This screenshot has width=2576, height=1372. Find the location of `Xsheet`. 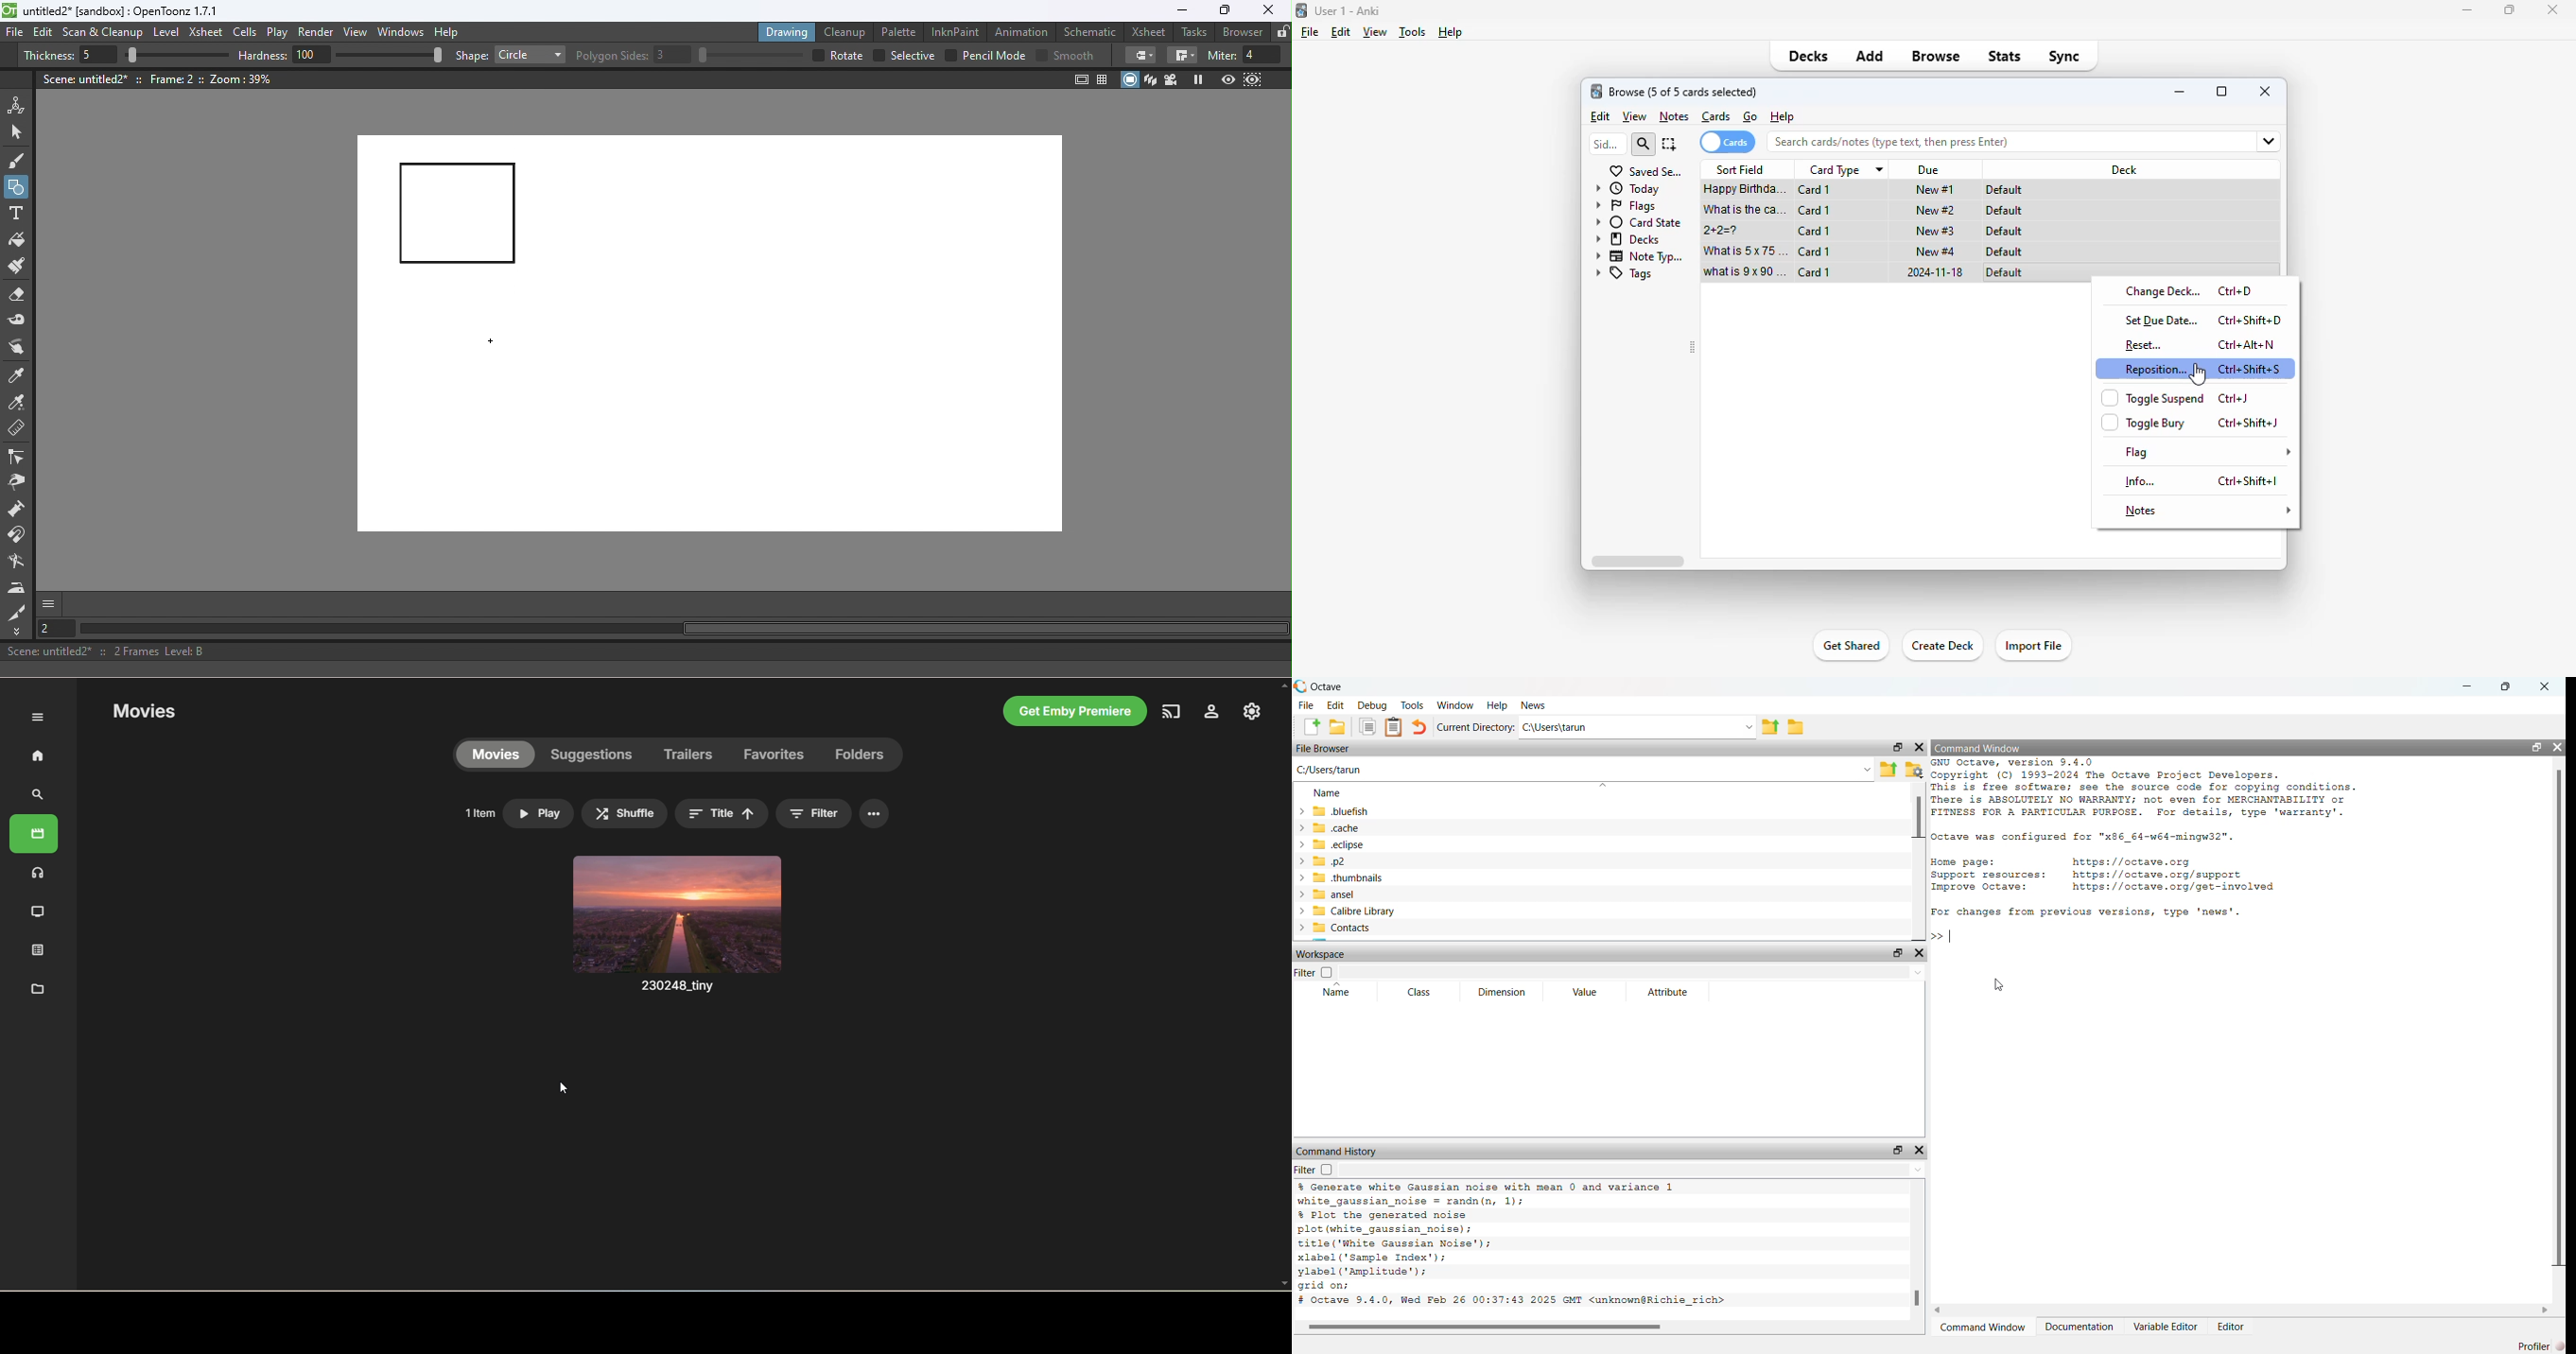

Xsheet is located at coordinates (1151, 31).